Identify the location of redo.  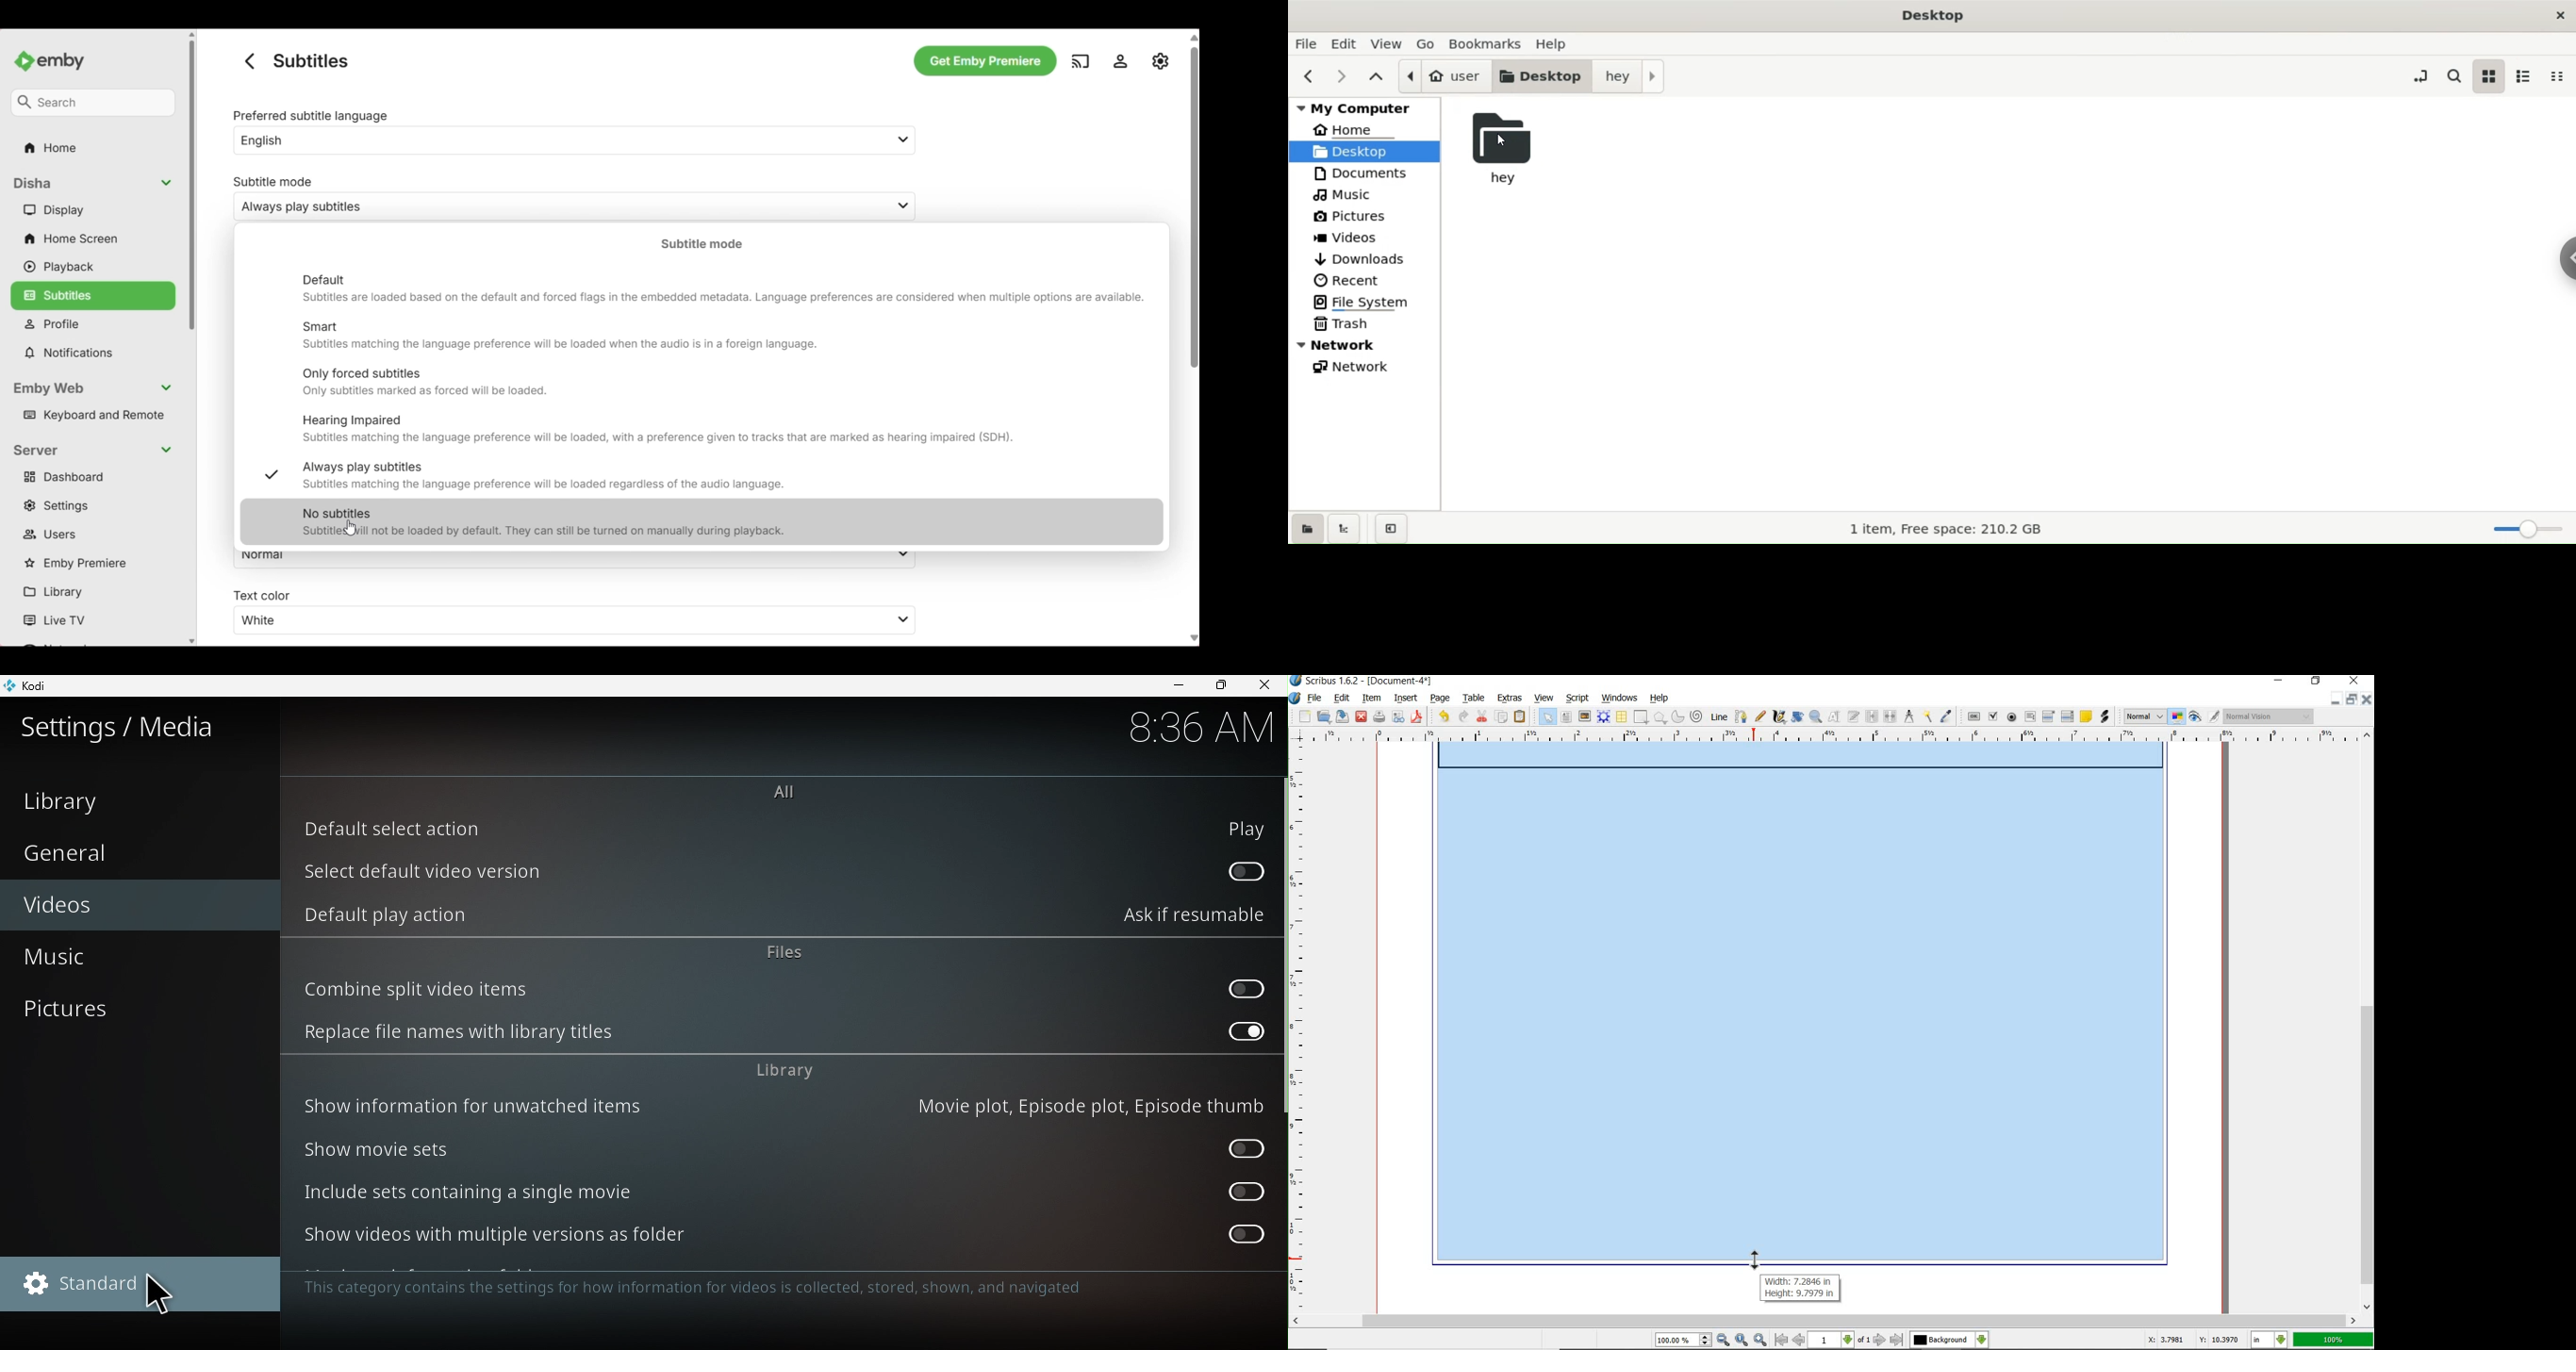
(1465, 716).